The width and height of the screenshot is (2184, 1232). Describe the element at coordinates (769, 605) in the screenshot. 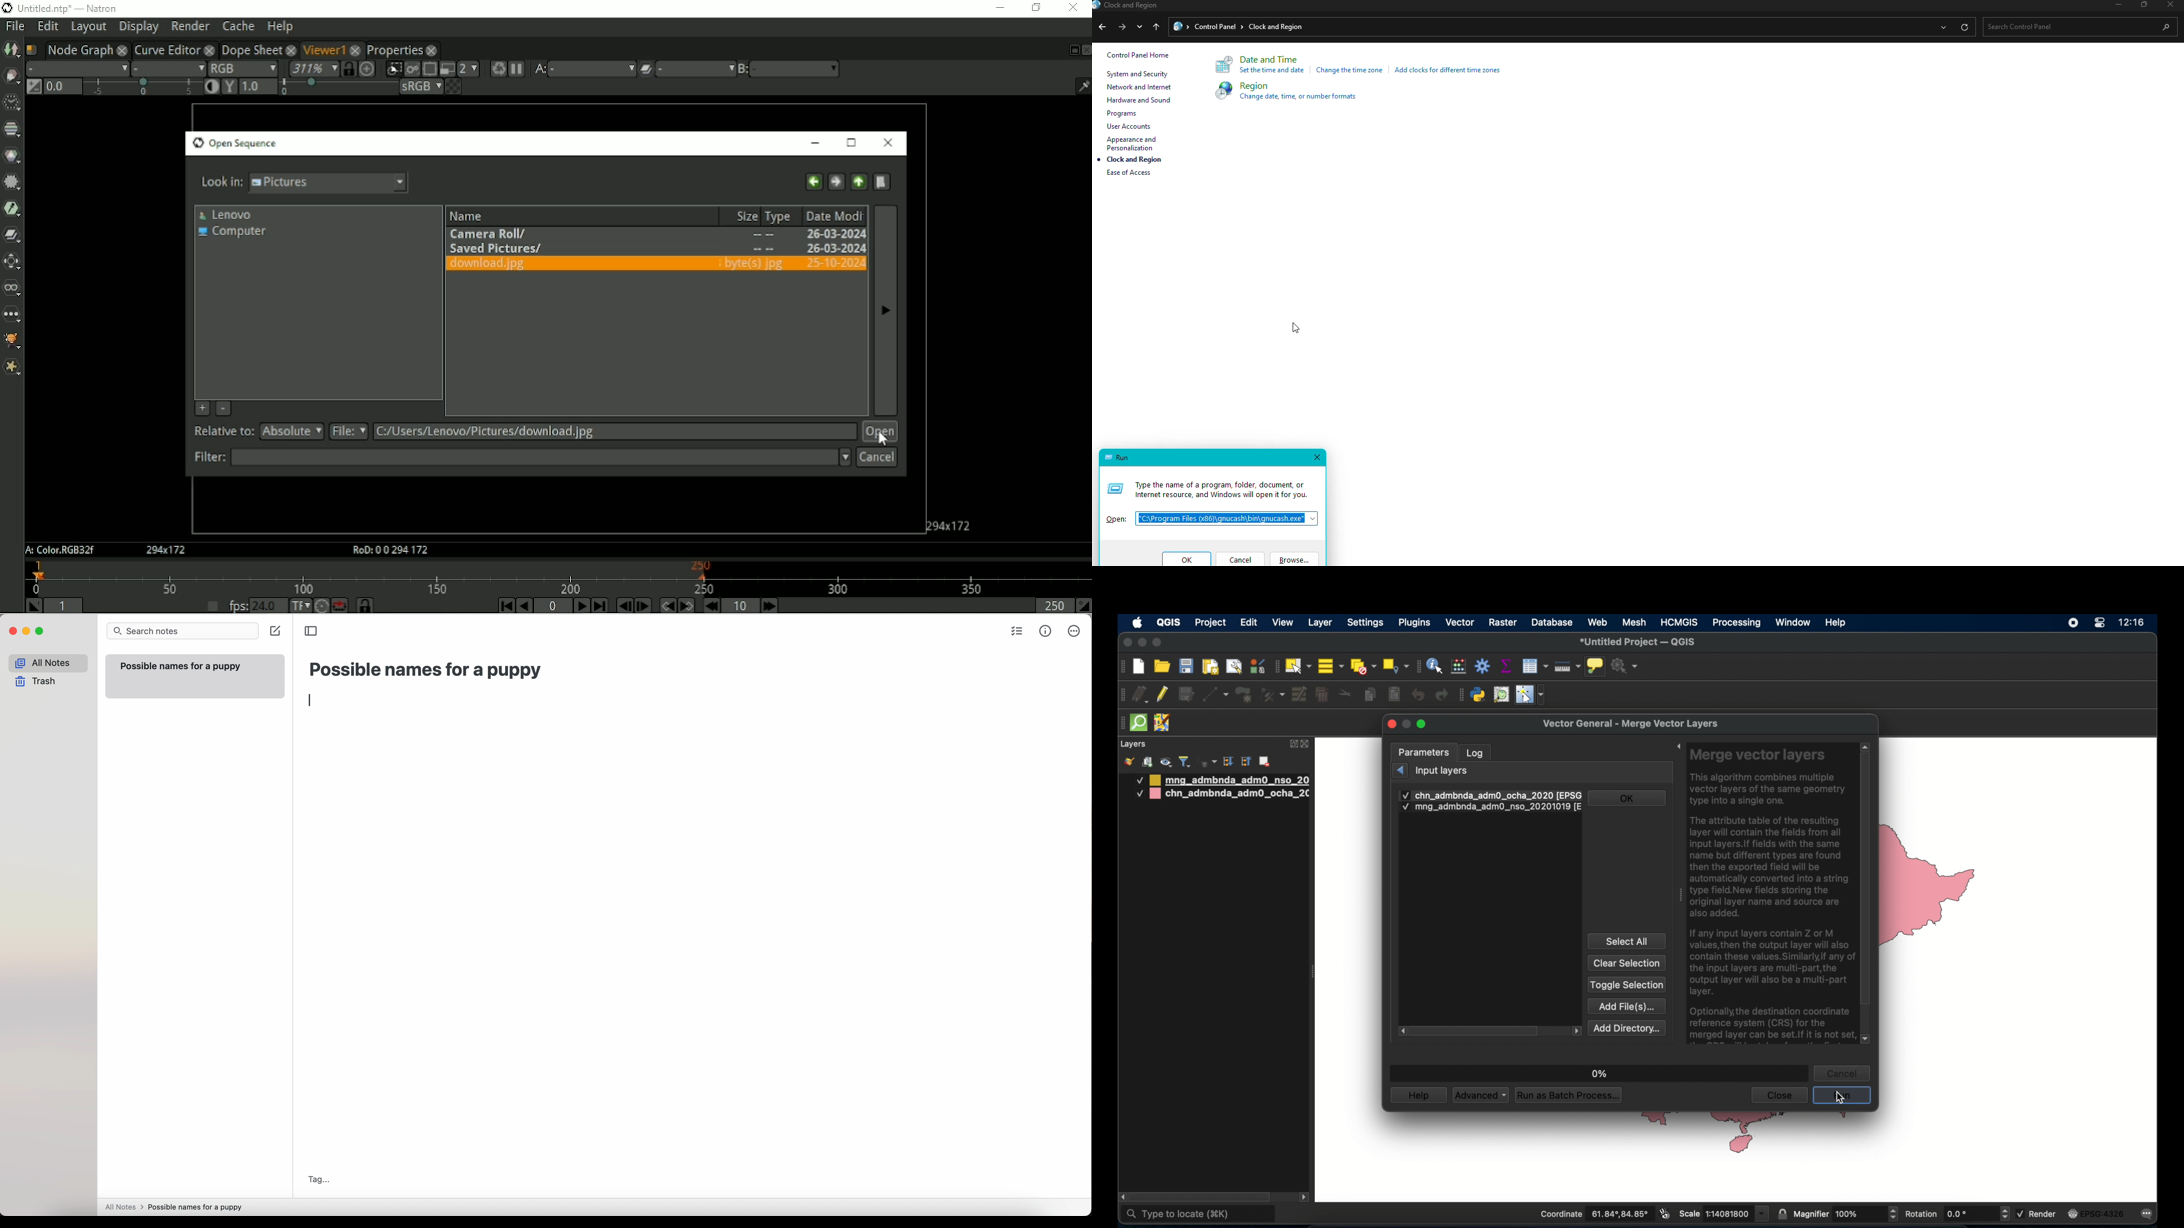

I see `Next Increment` at that location.